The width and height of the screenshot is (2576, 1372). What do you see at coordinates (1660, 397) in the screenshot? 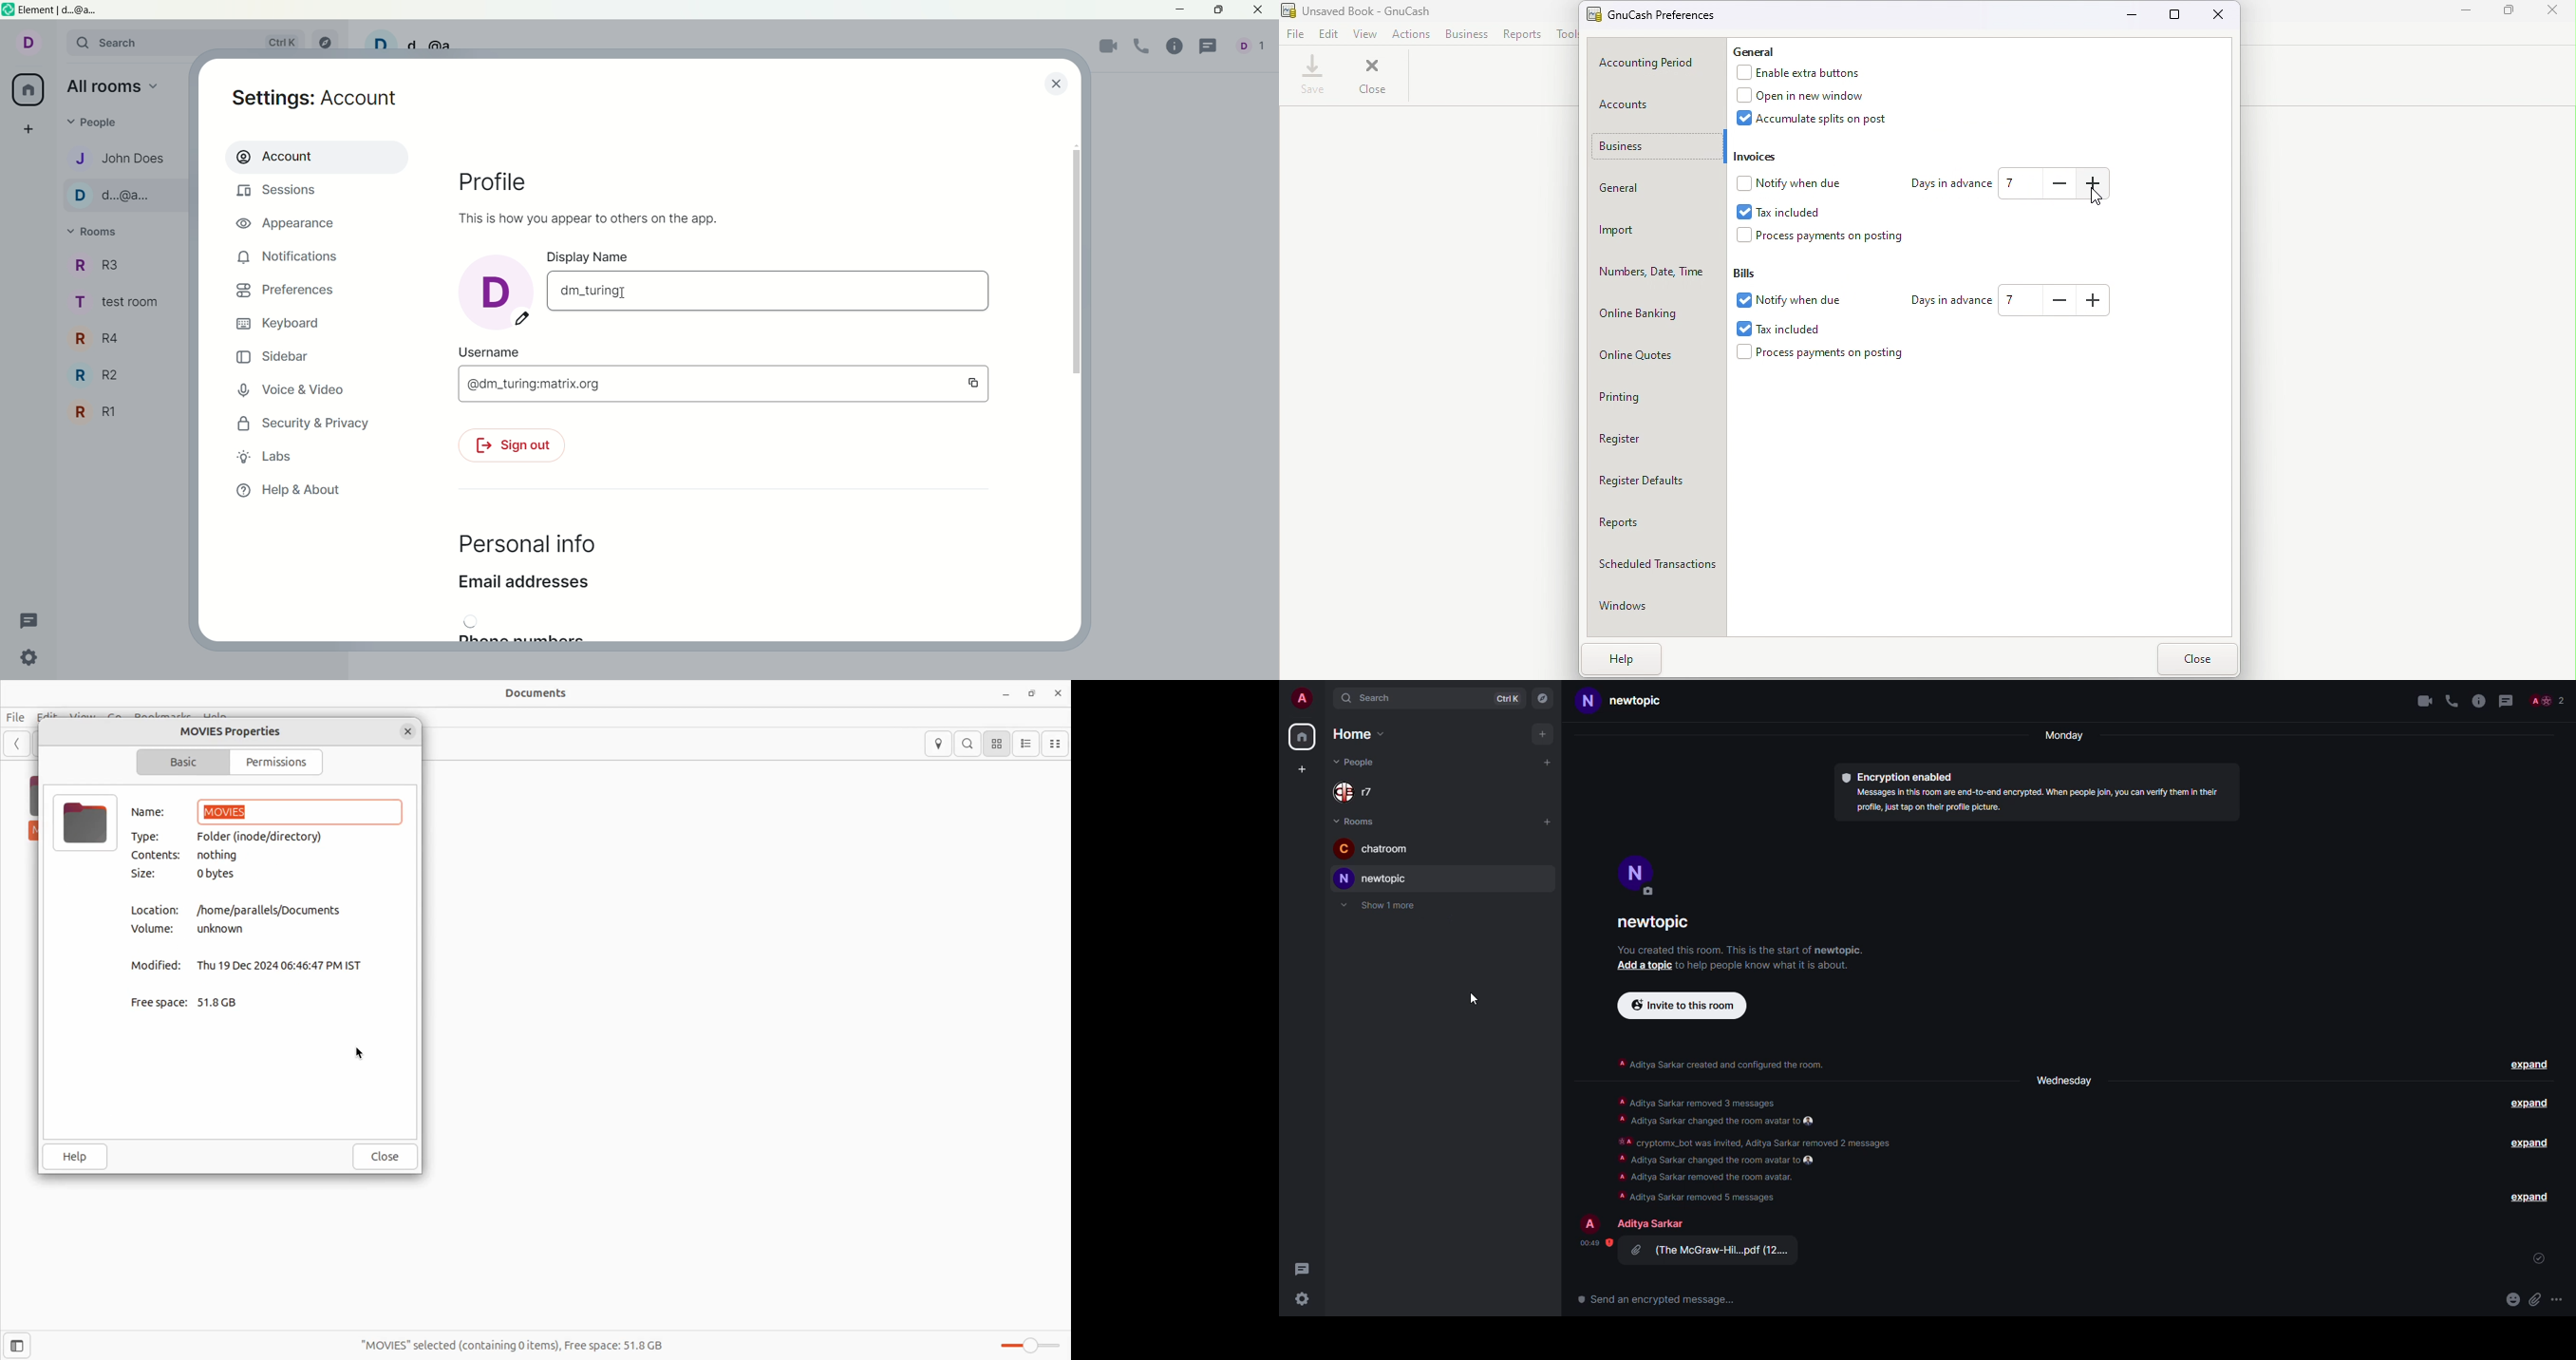
I see `Printing` at bounding box center [1660, 397].